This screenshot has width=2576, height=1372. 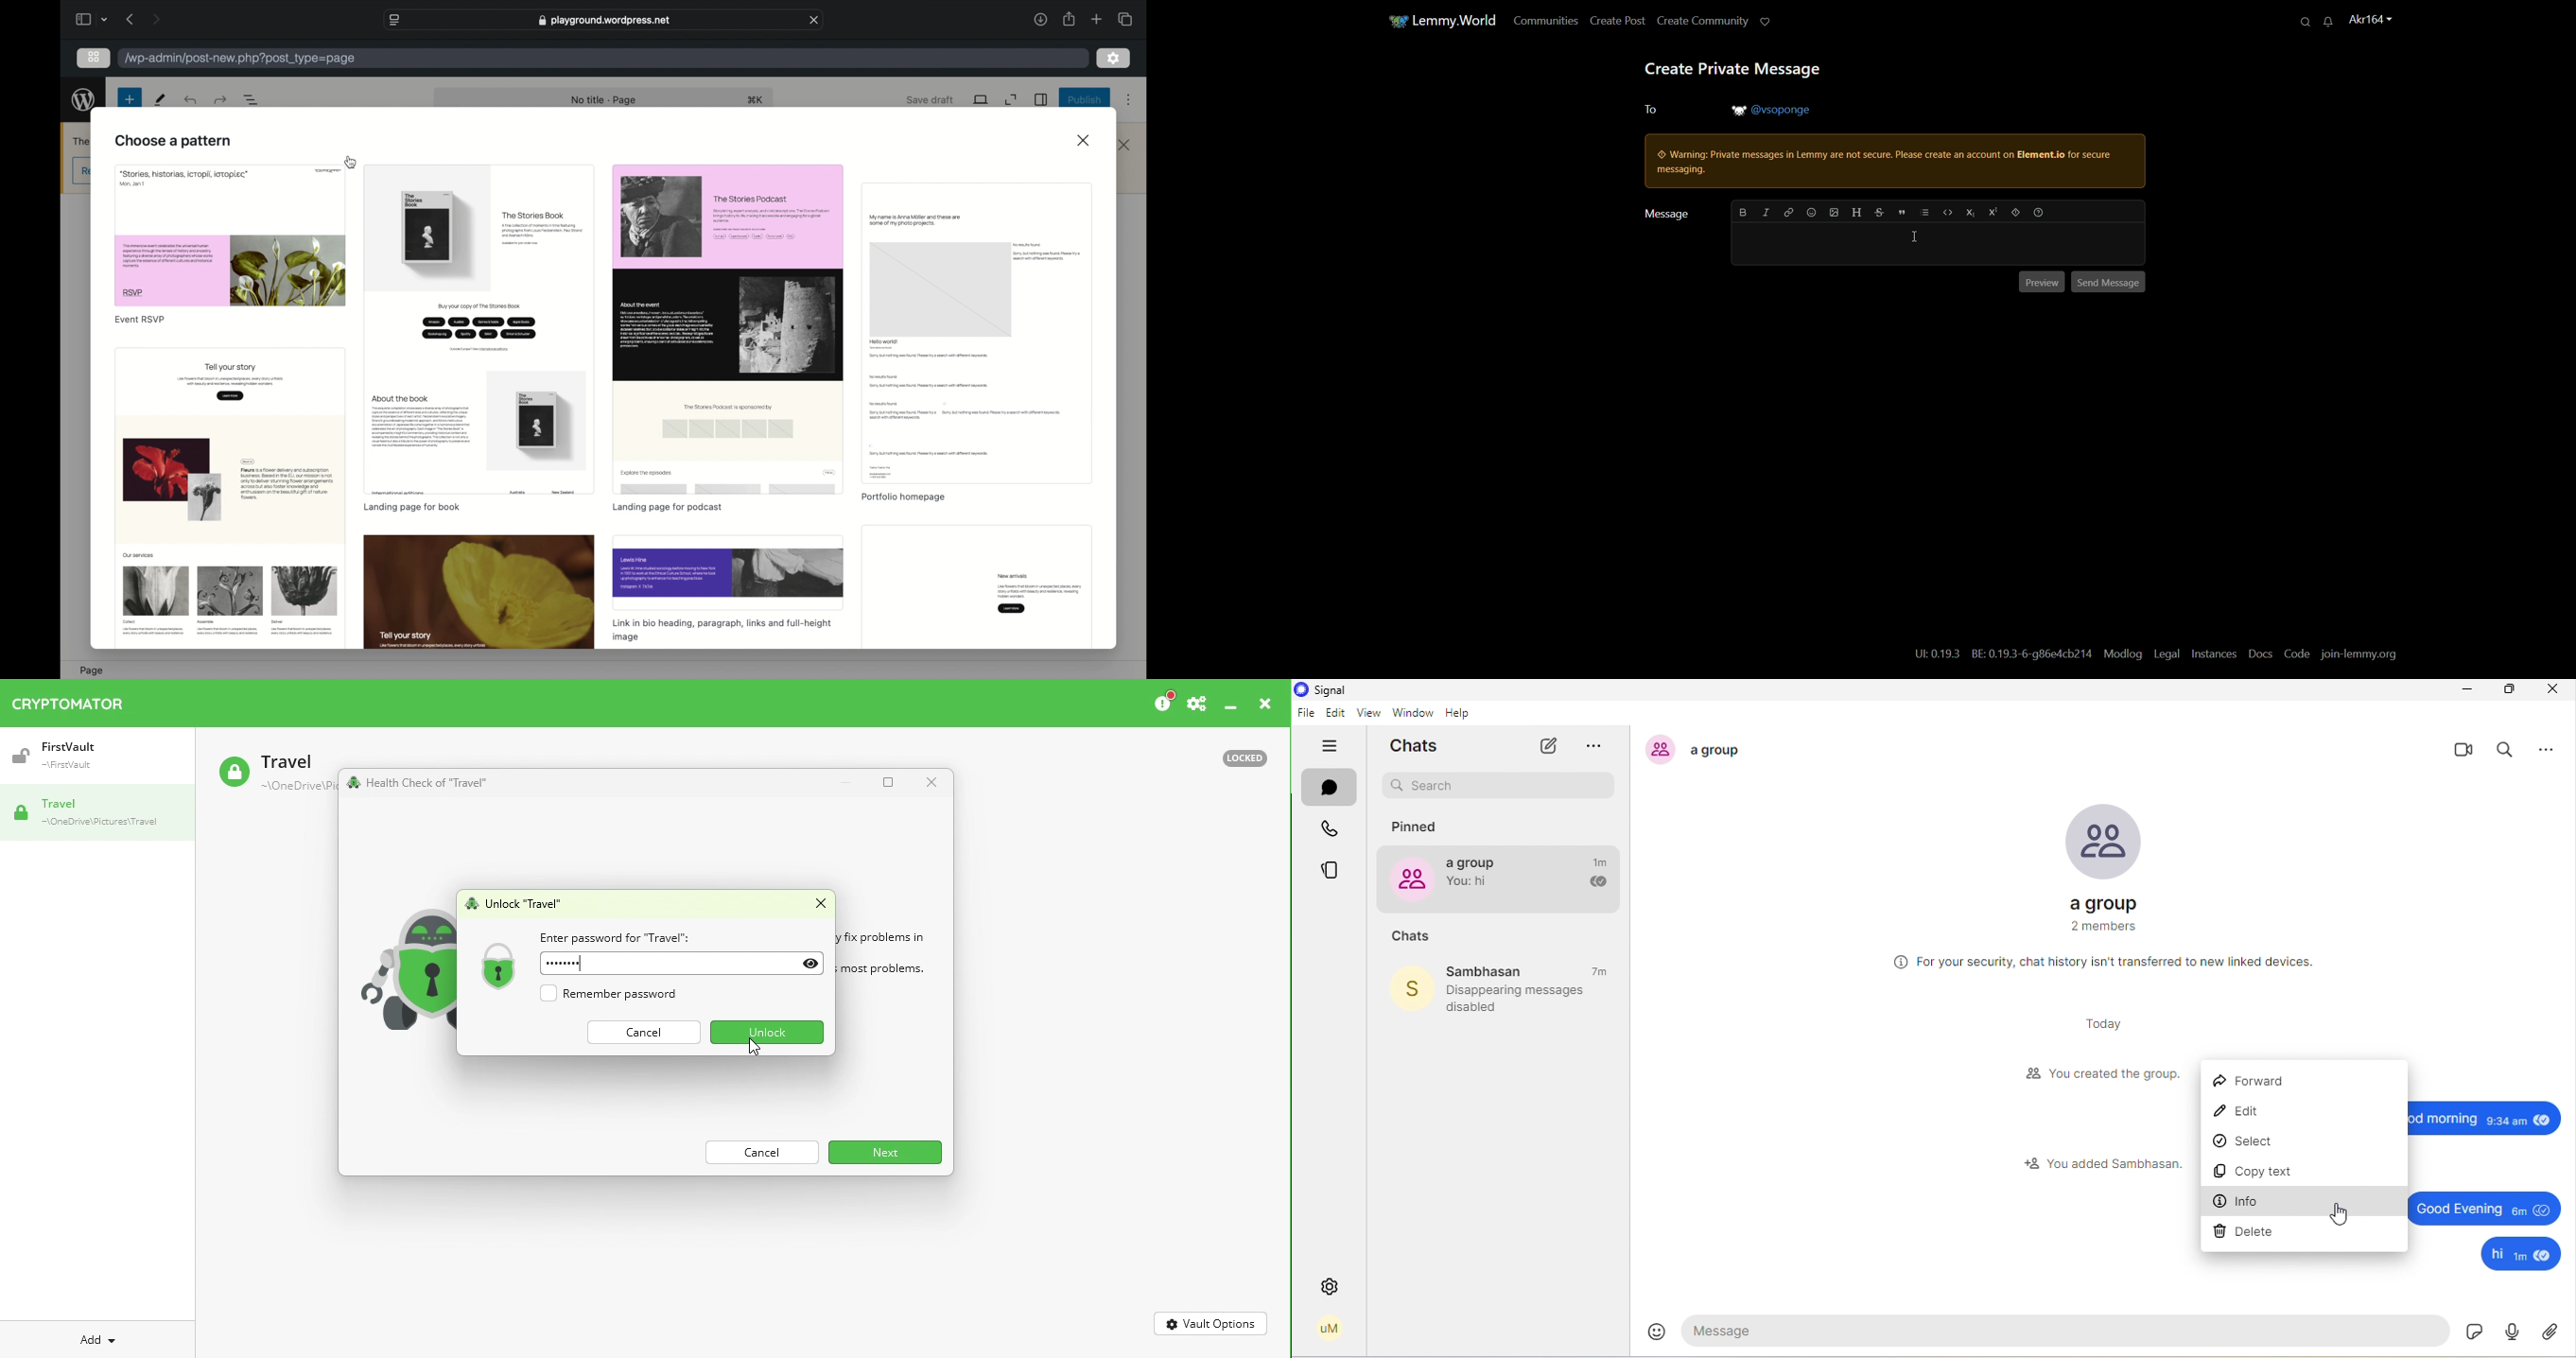 What do you see at coordinates (1596, 883) in the screenshot?
I see `message read/unread/delivery status` at bounding box center [1596, 883].